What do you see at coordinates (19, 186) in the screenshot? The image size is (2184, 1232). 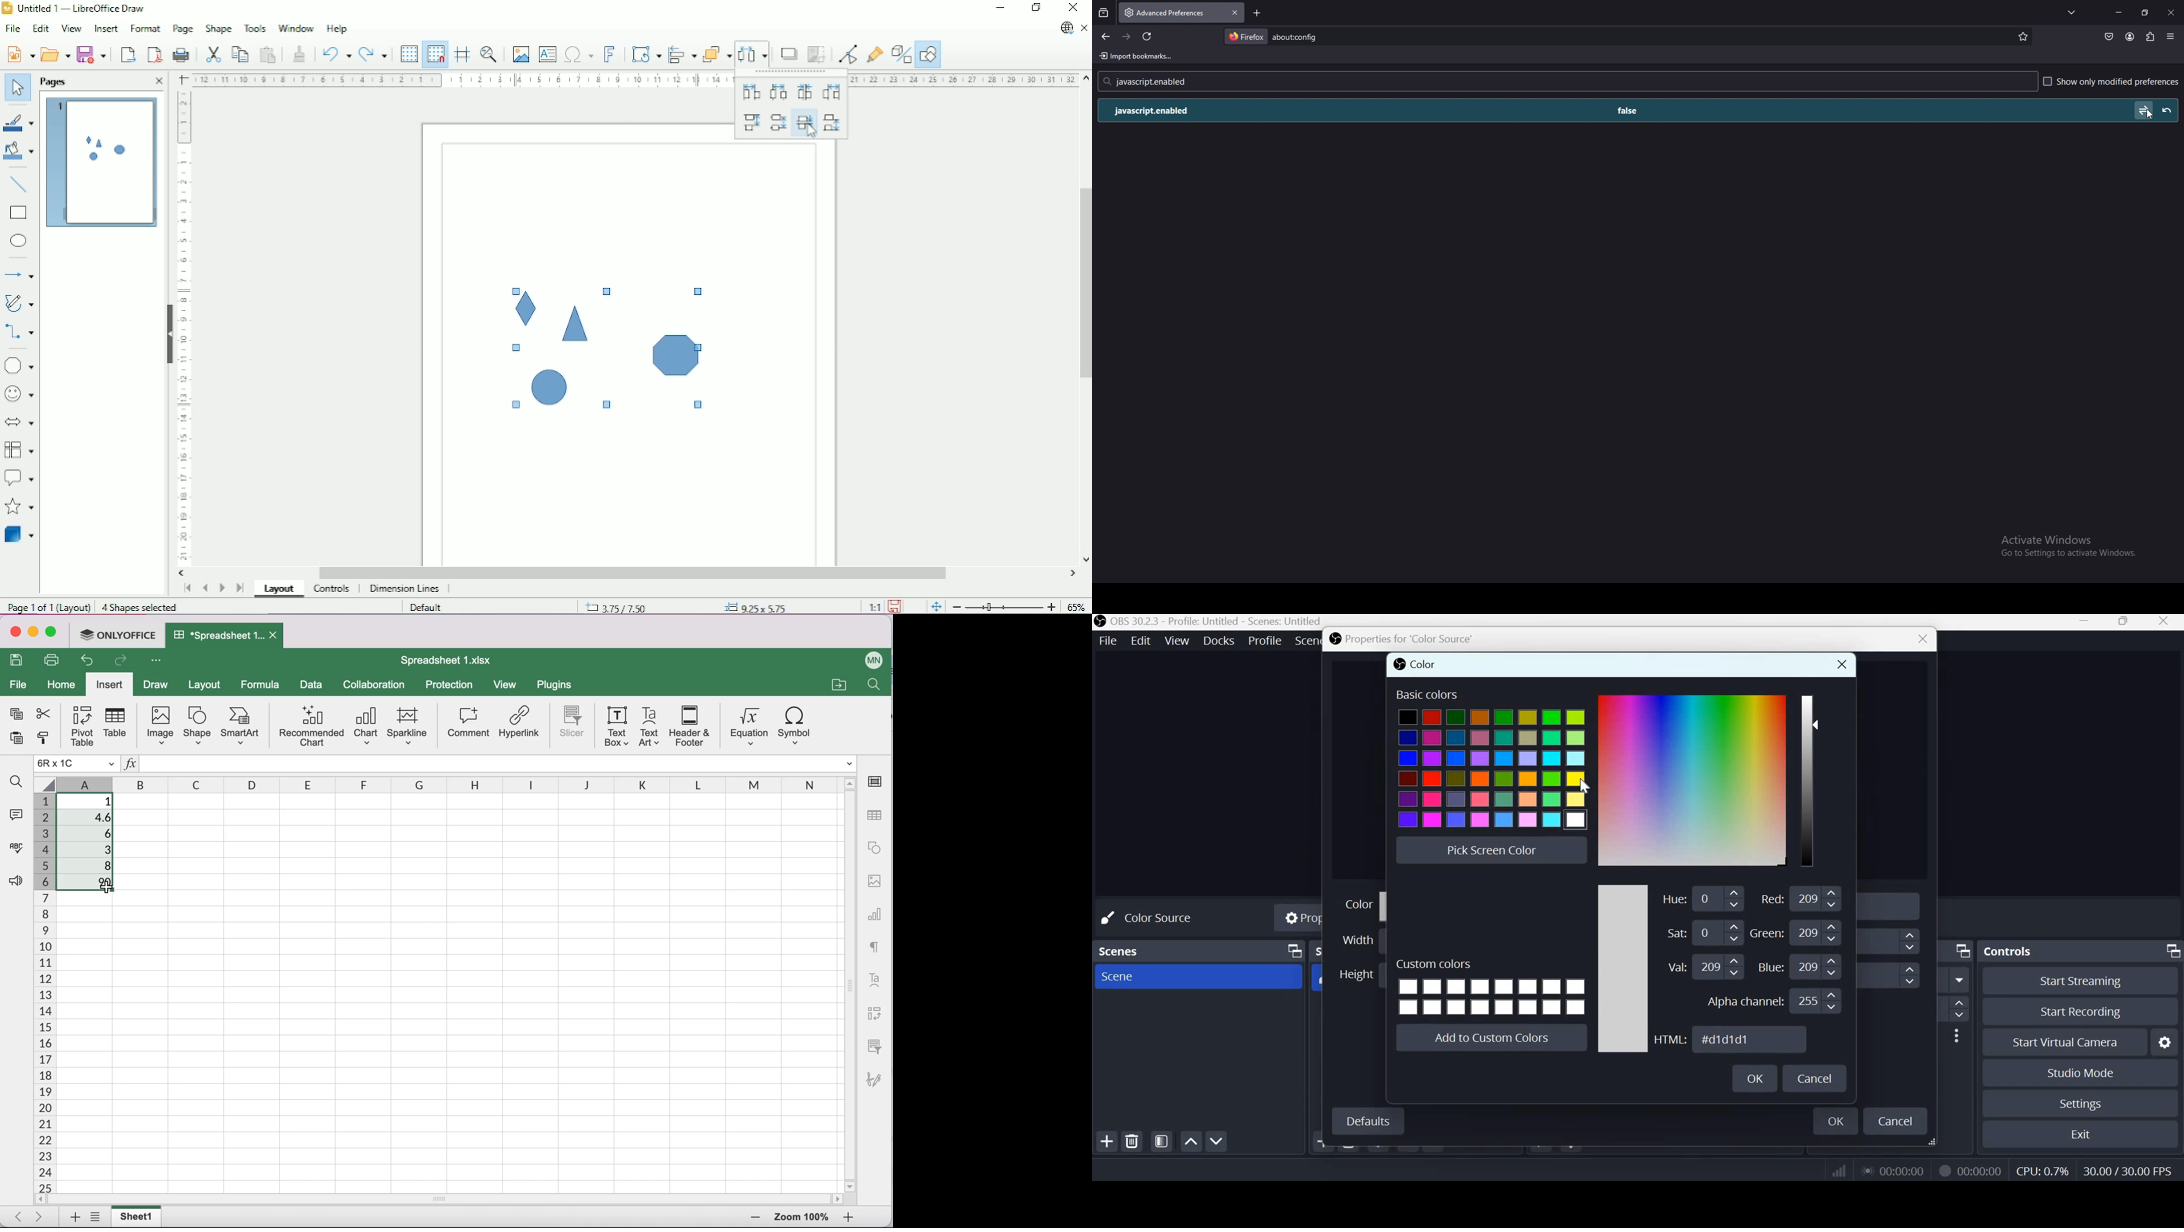 I see `Insert line` at bounding box center [19, 186].